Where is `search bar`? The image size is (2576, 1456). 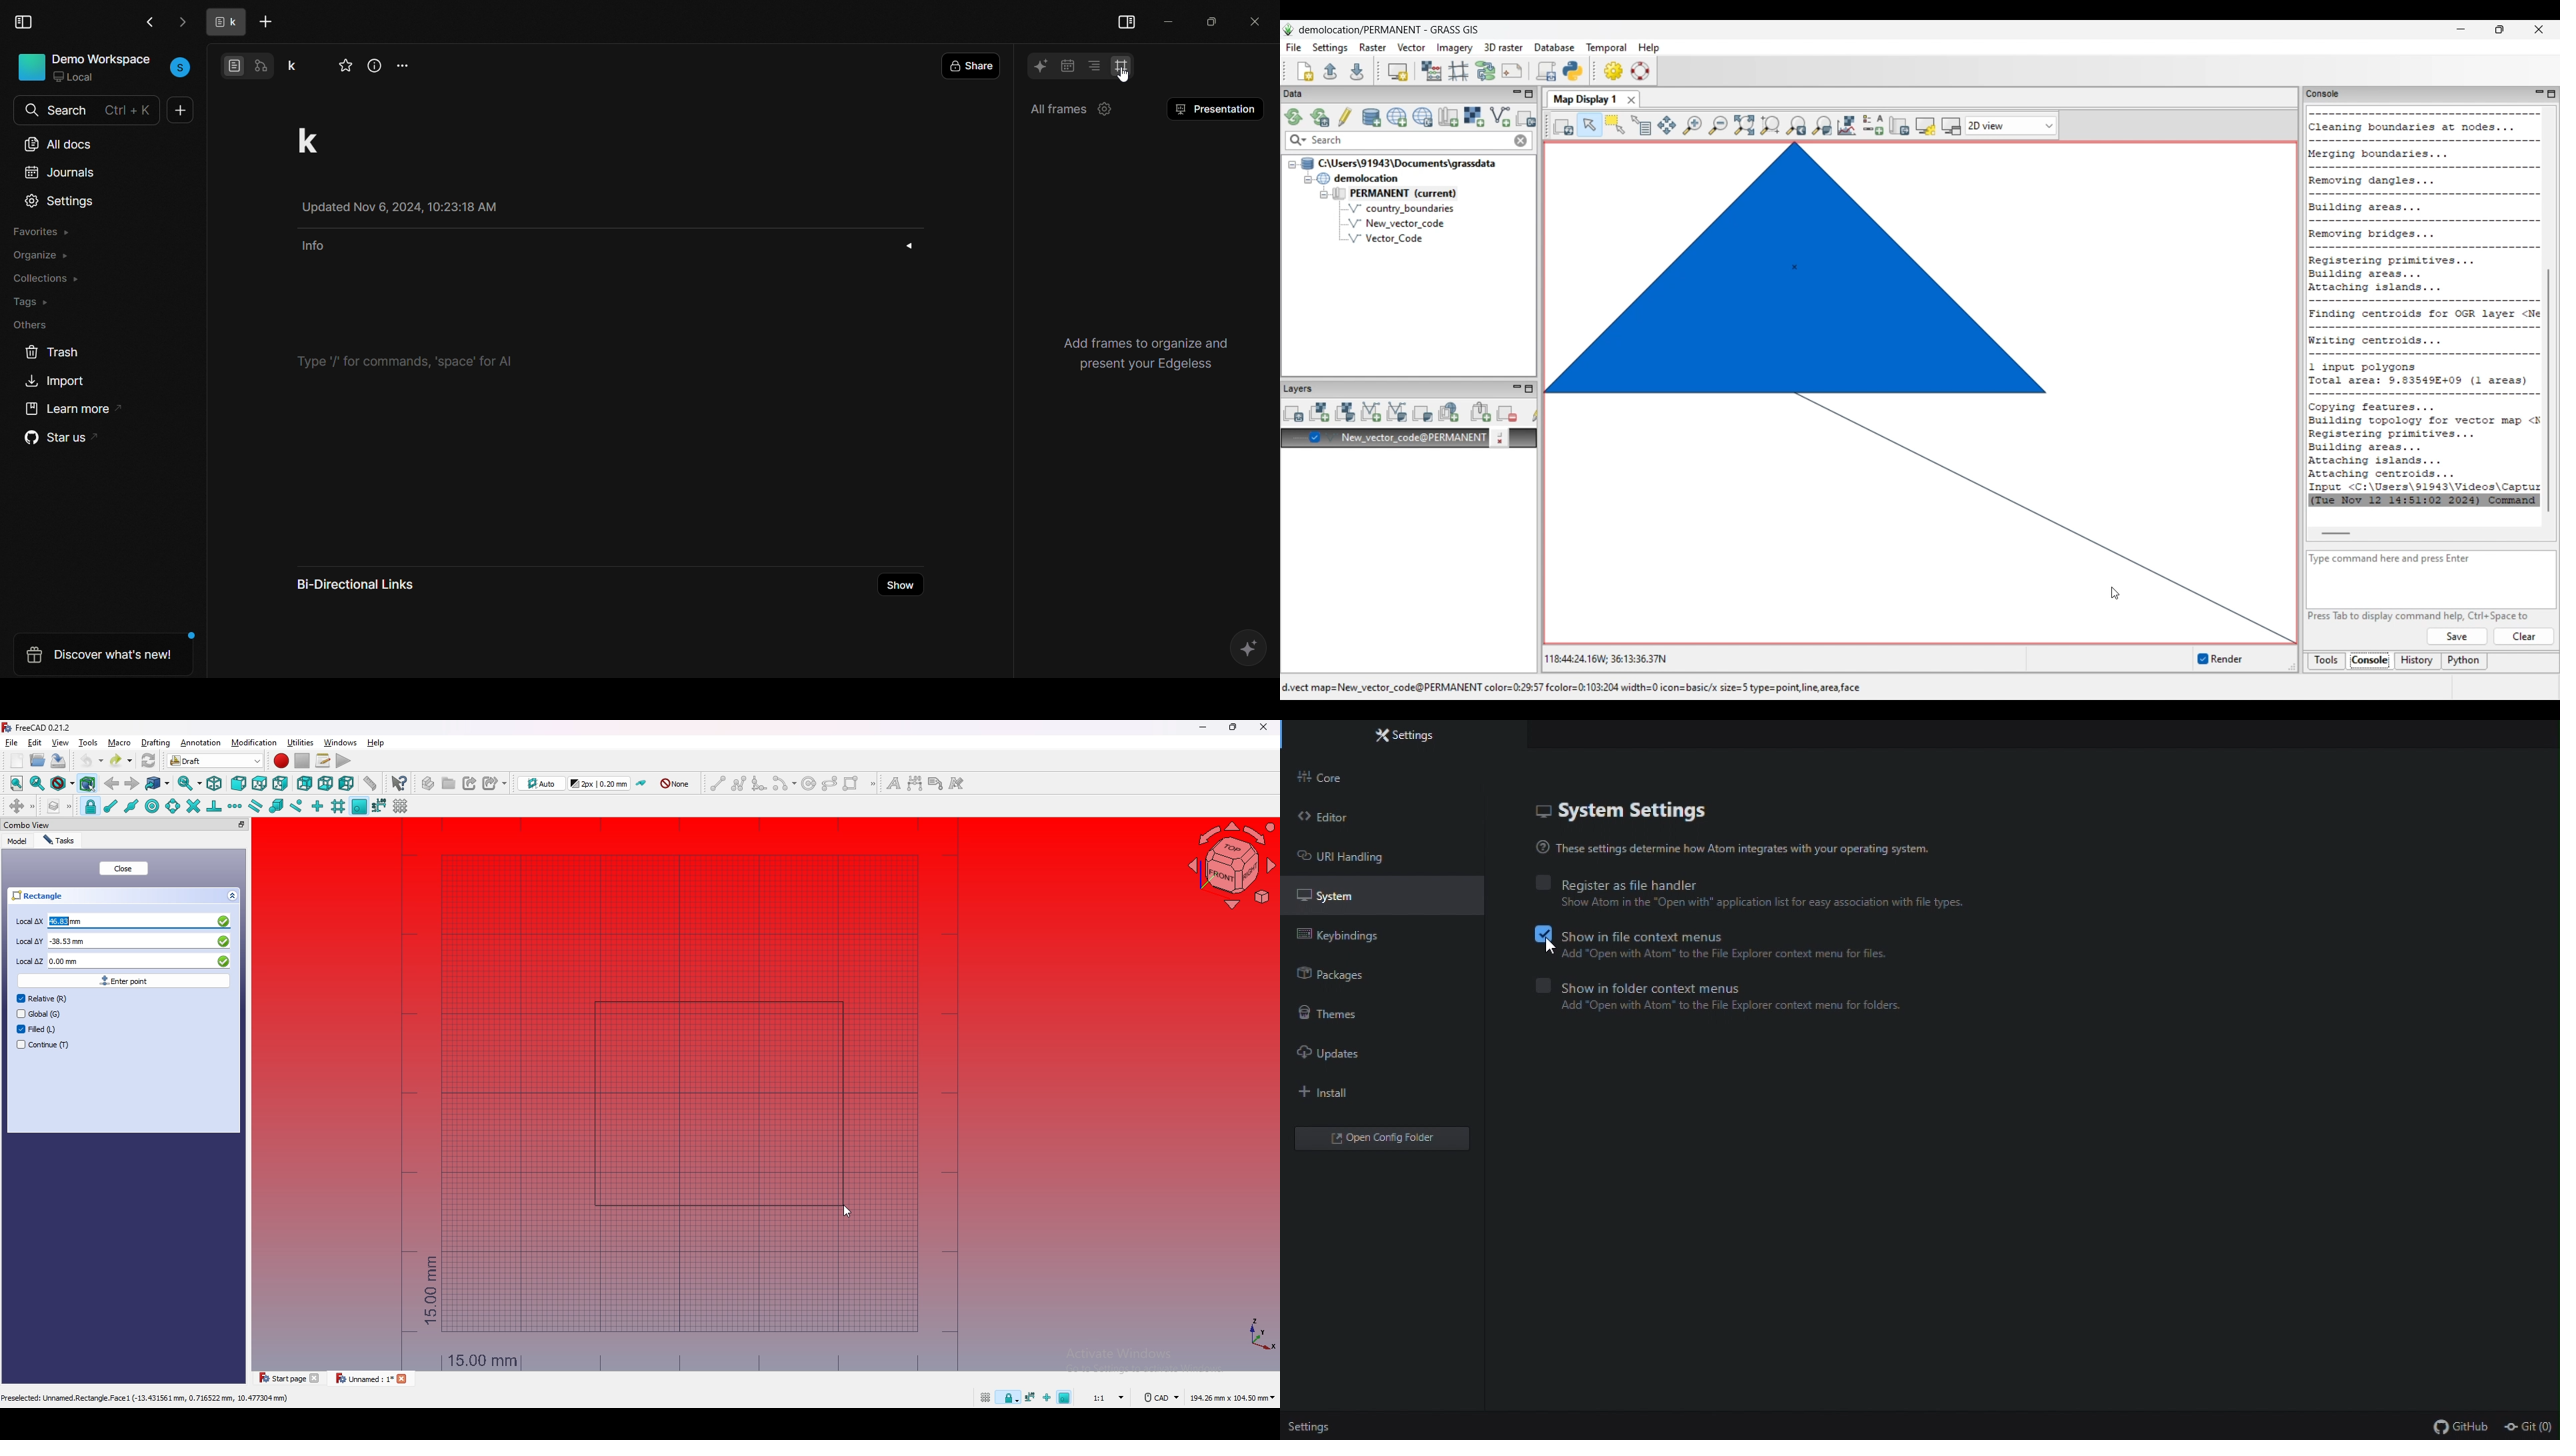
search bar is located at coordinates (97, 107).